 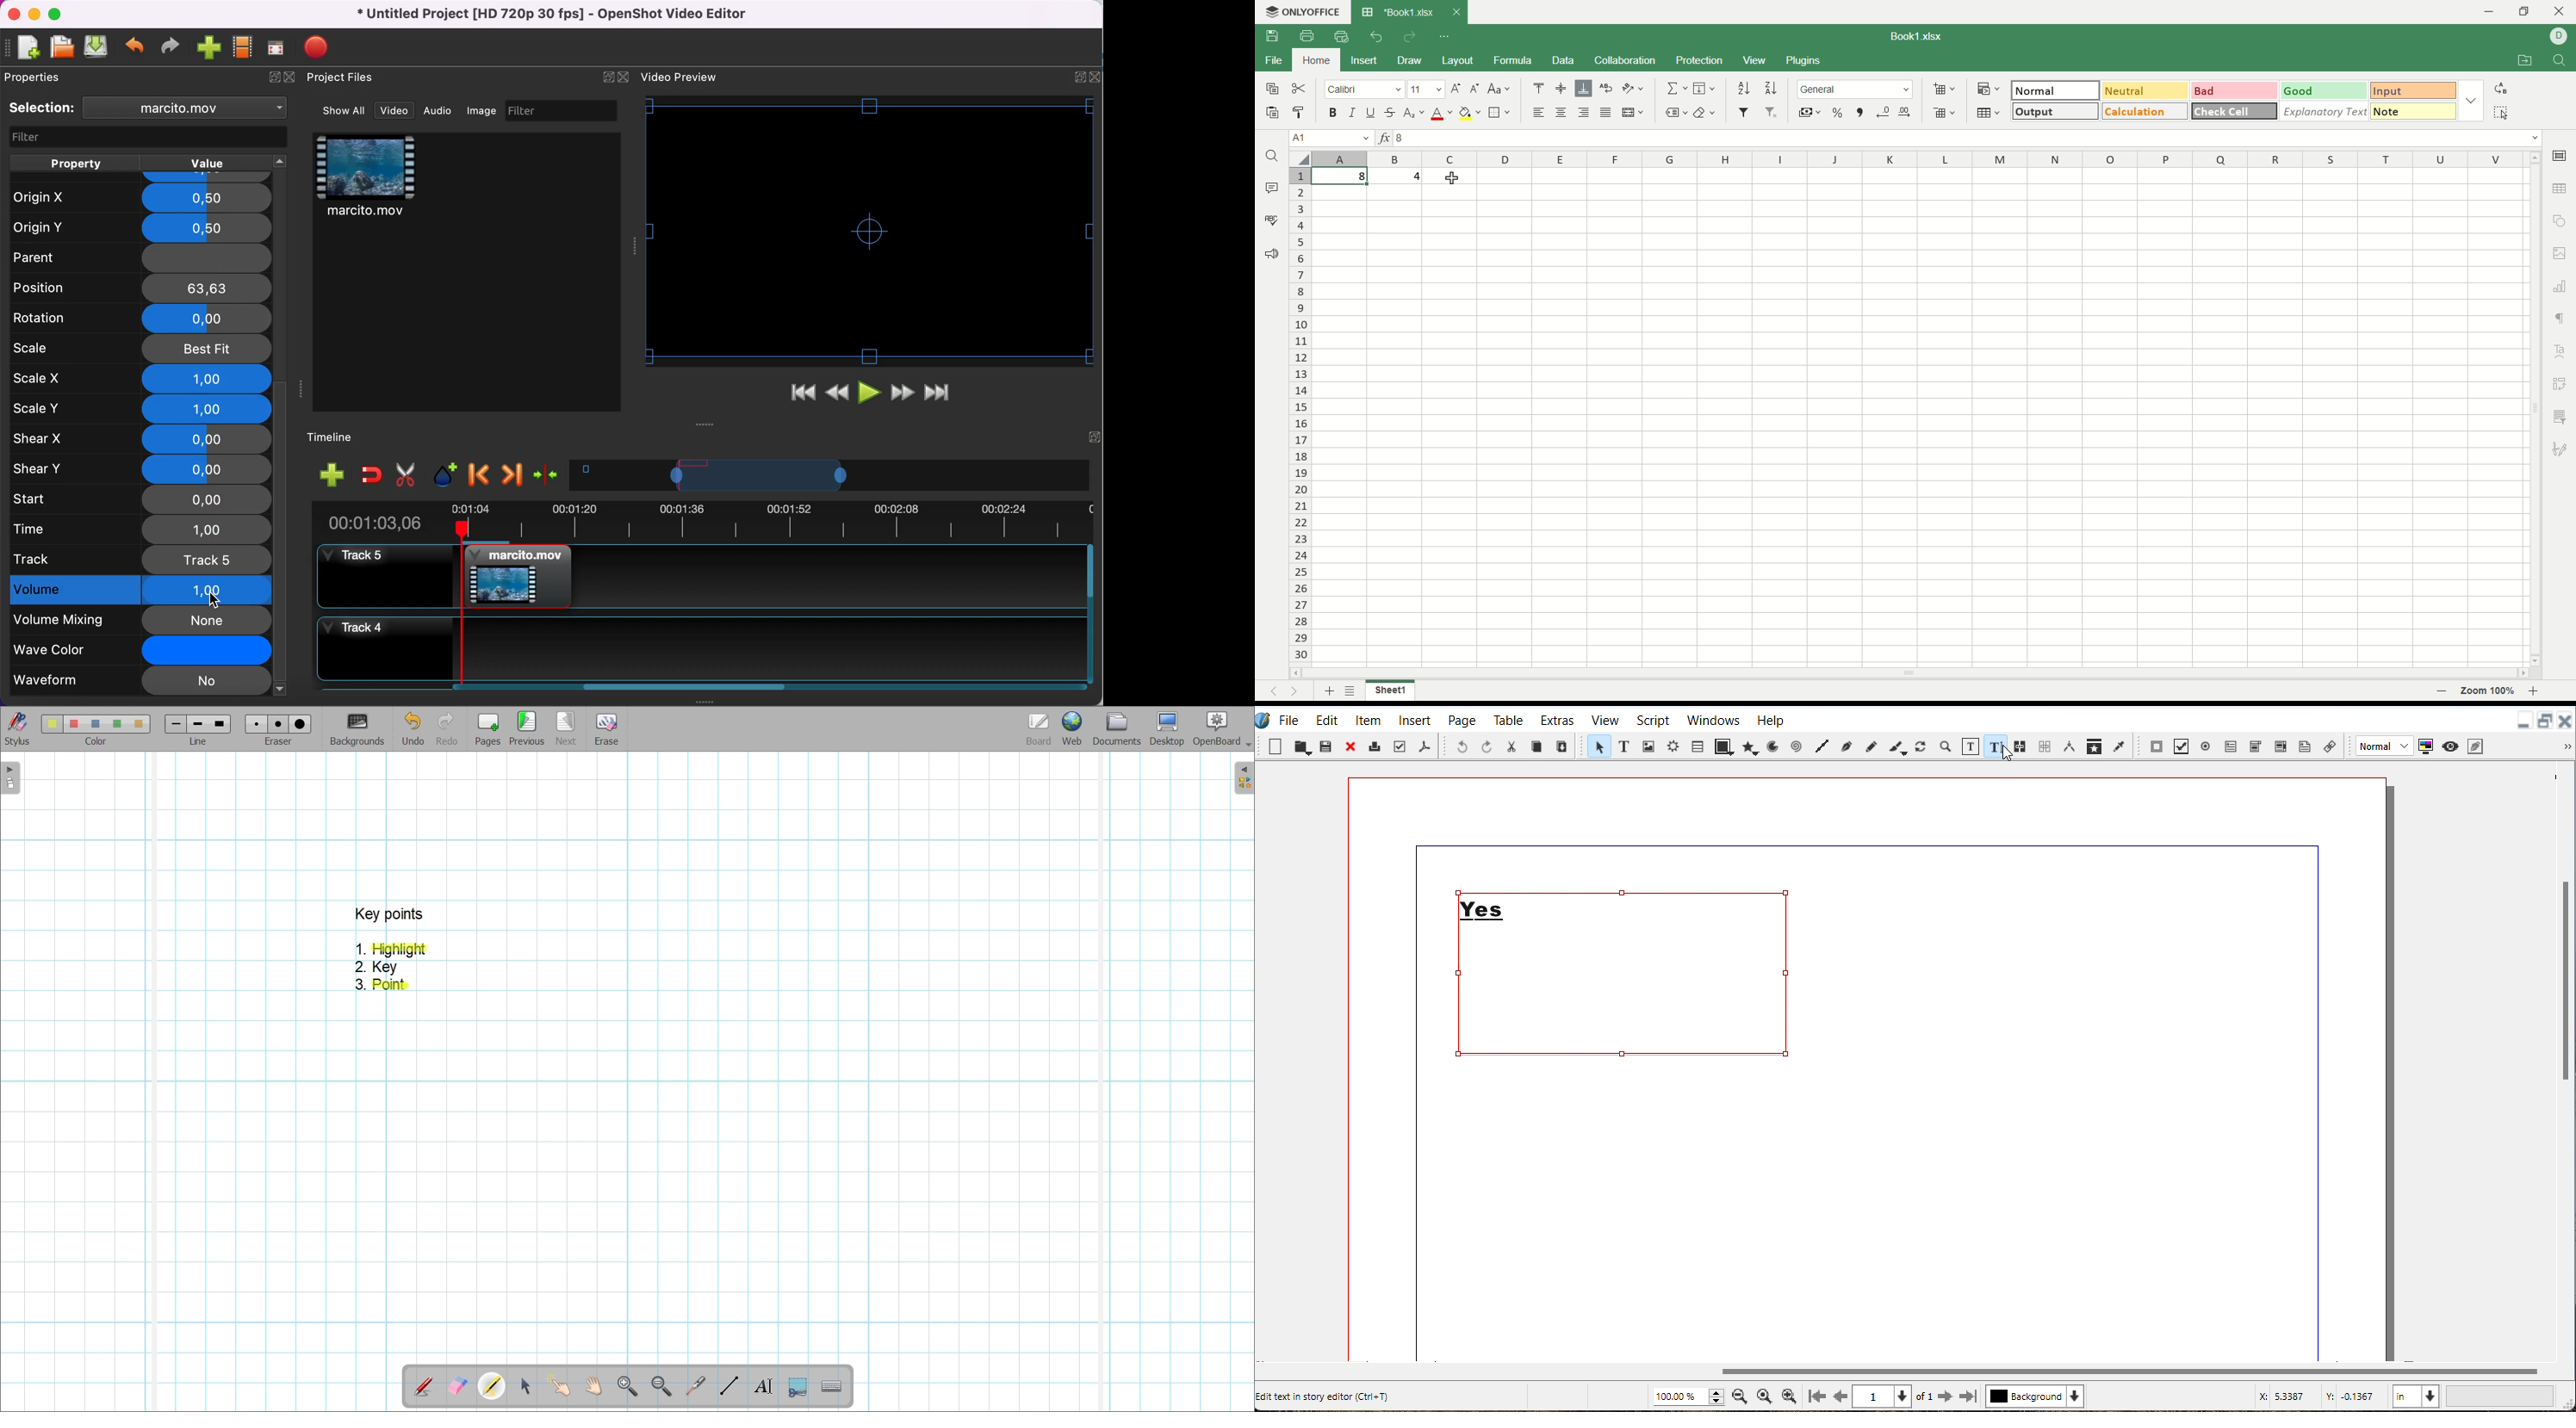 I want to click on Free hand line, so click(x=1871, y=746).